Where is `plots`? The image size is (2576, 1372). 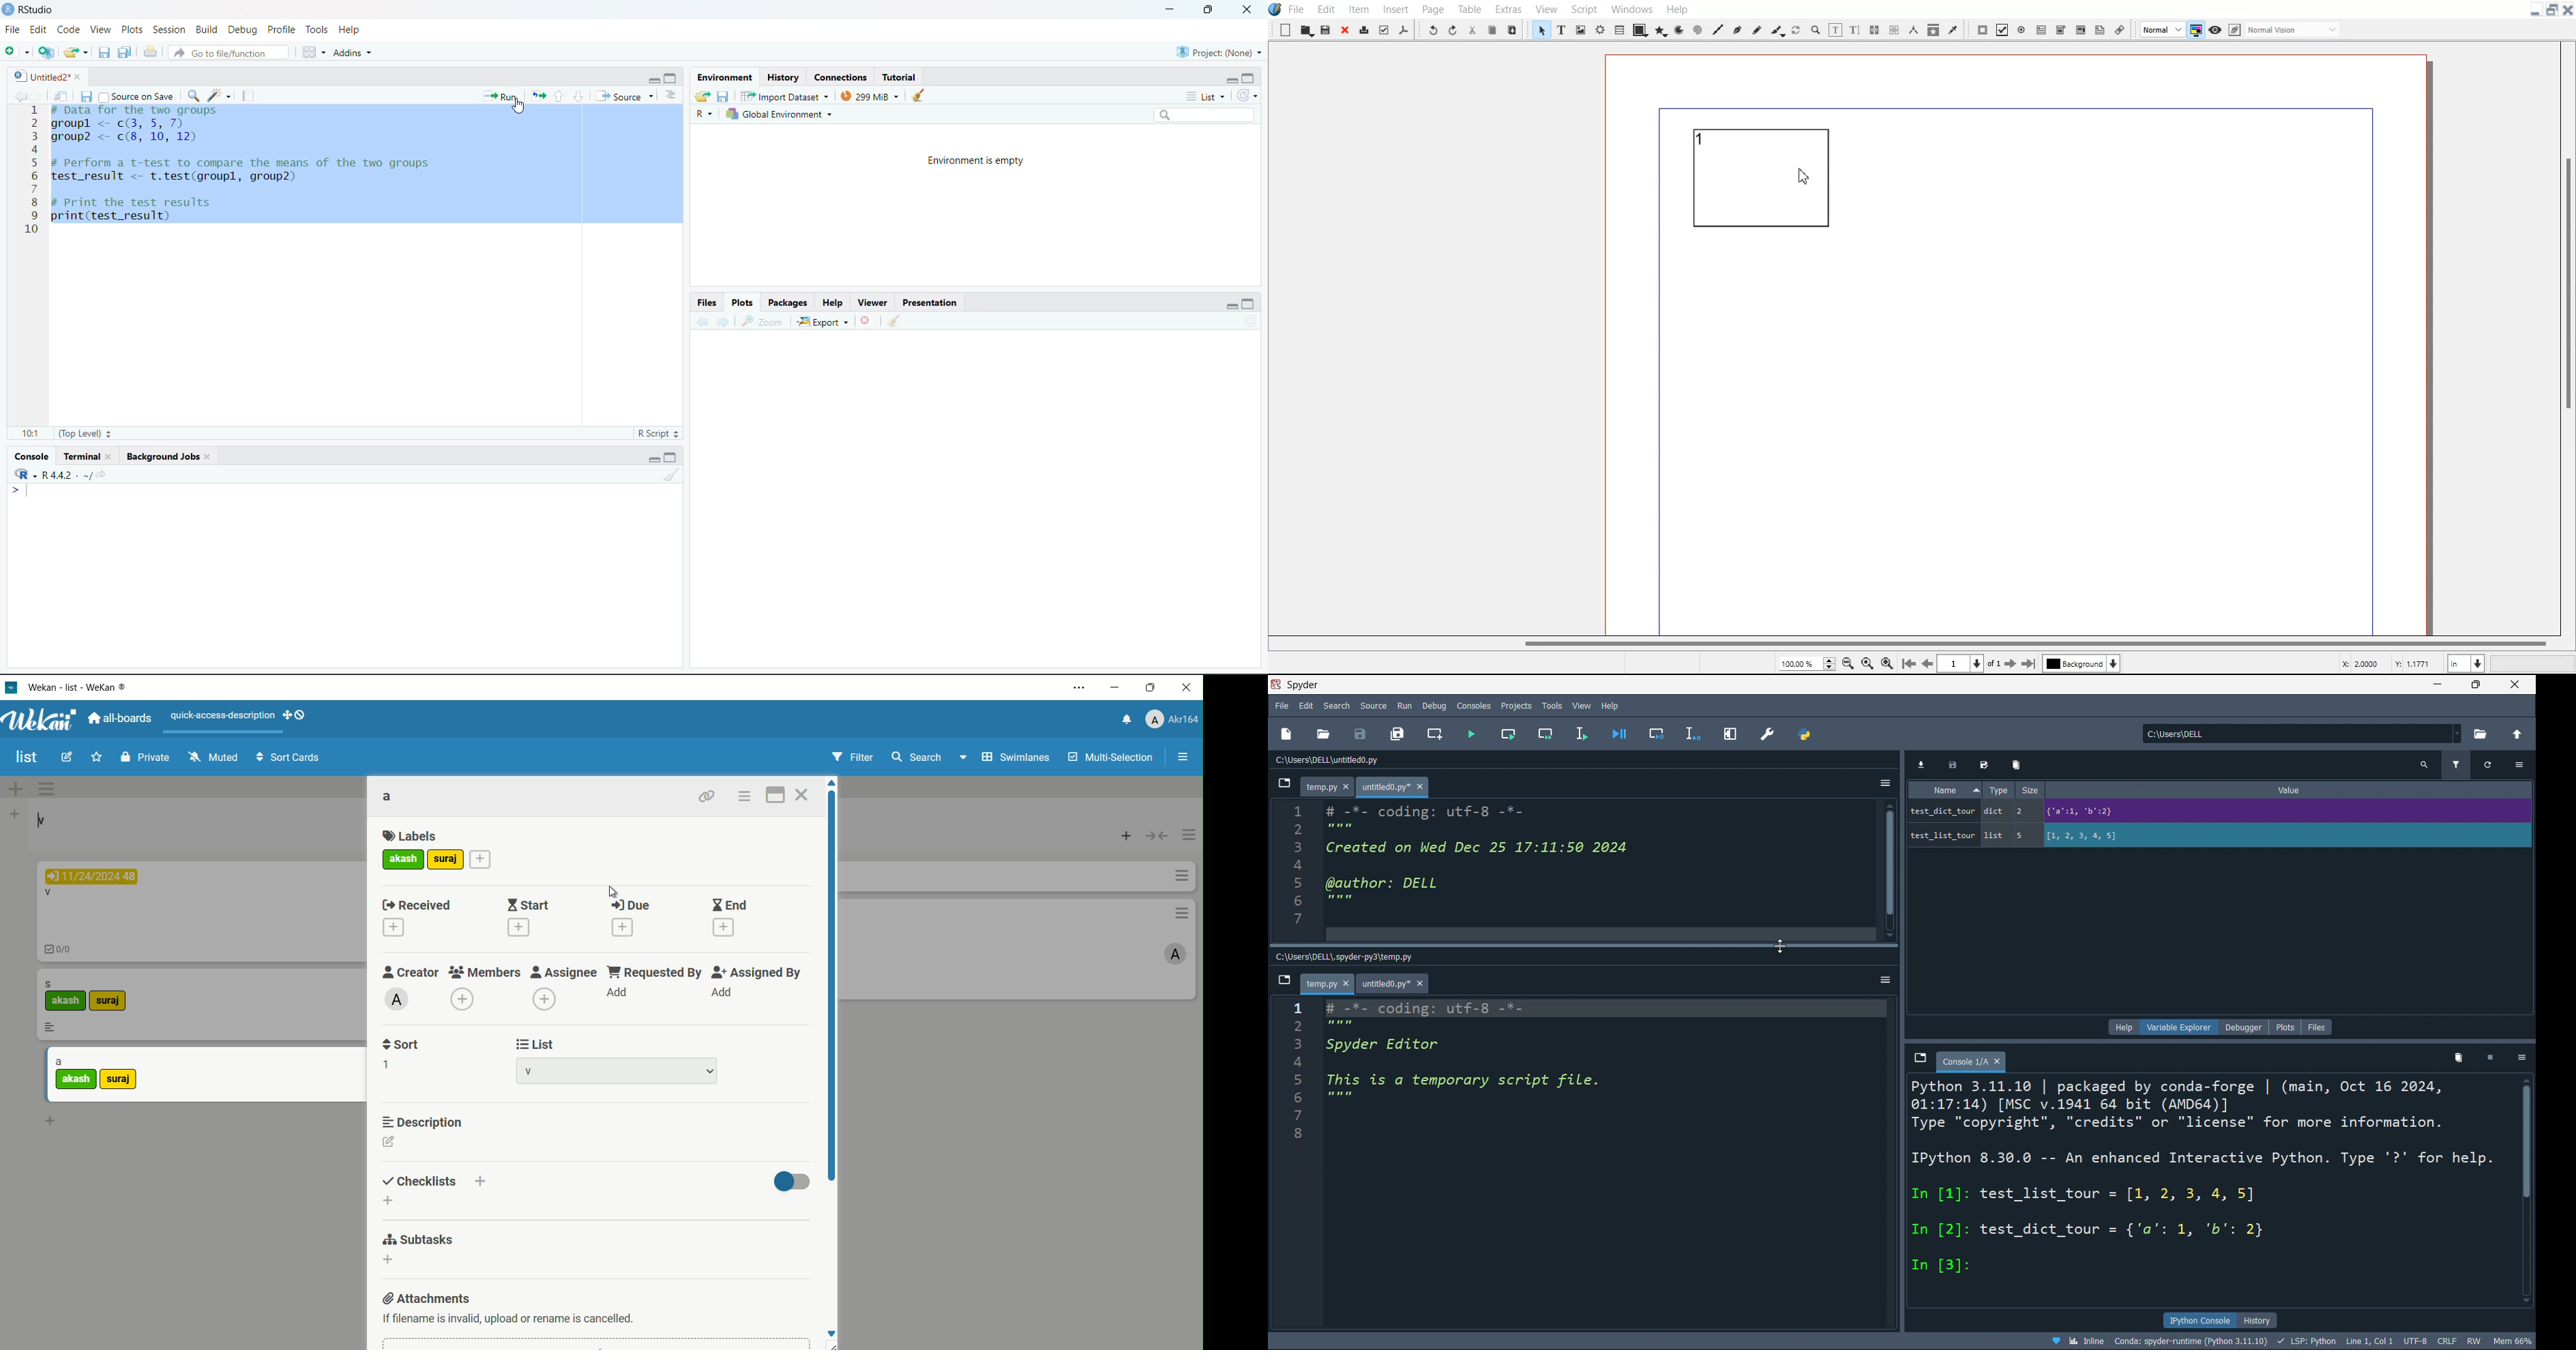 plots is located at coordinates (2285, 1026).